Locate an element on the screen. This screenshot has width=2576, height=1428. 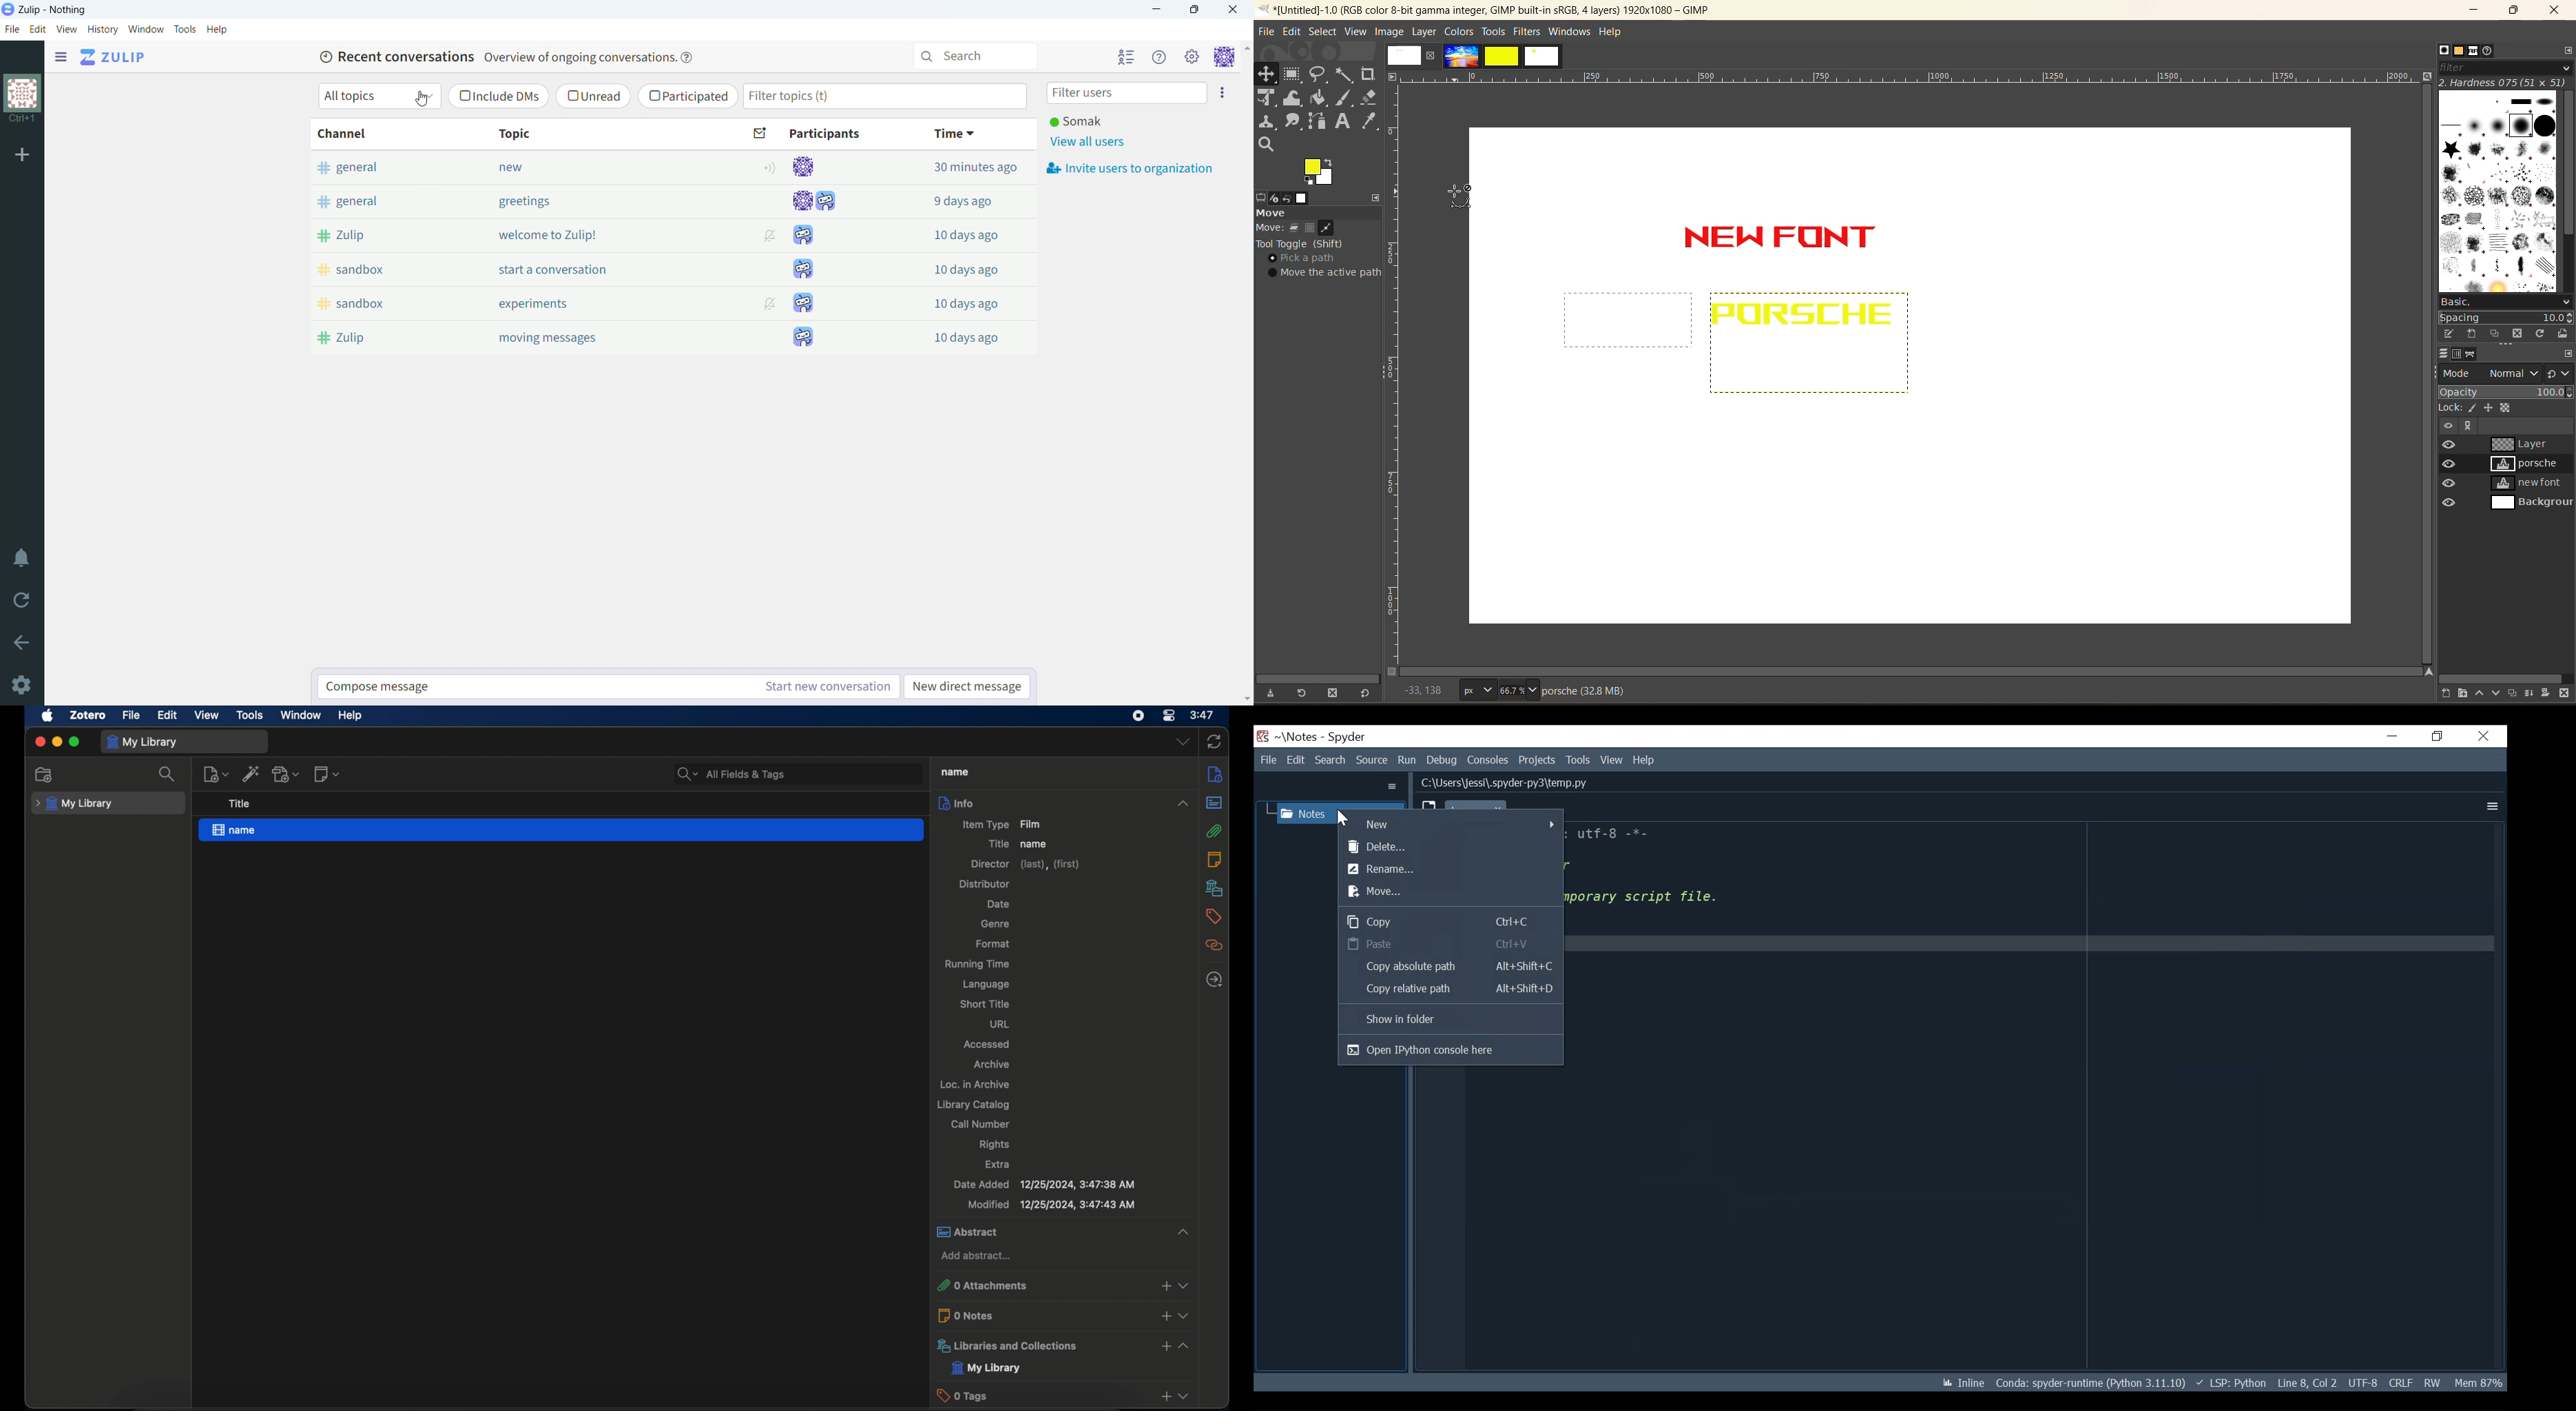
title is located at coordinates (52, 10).